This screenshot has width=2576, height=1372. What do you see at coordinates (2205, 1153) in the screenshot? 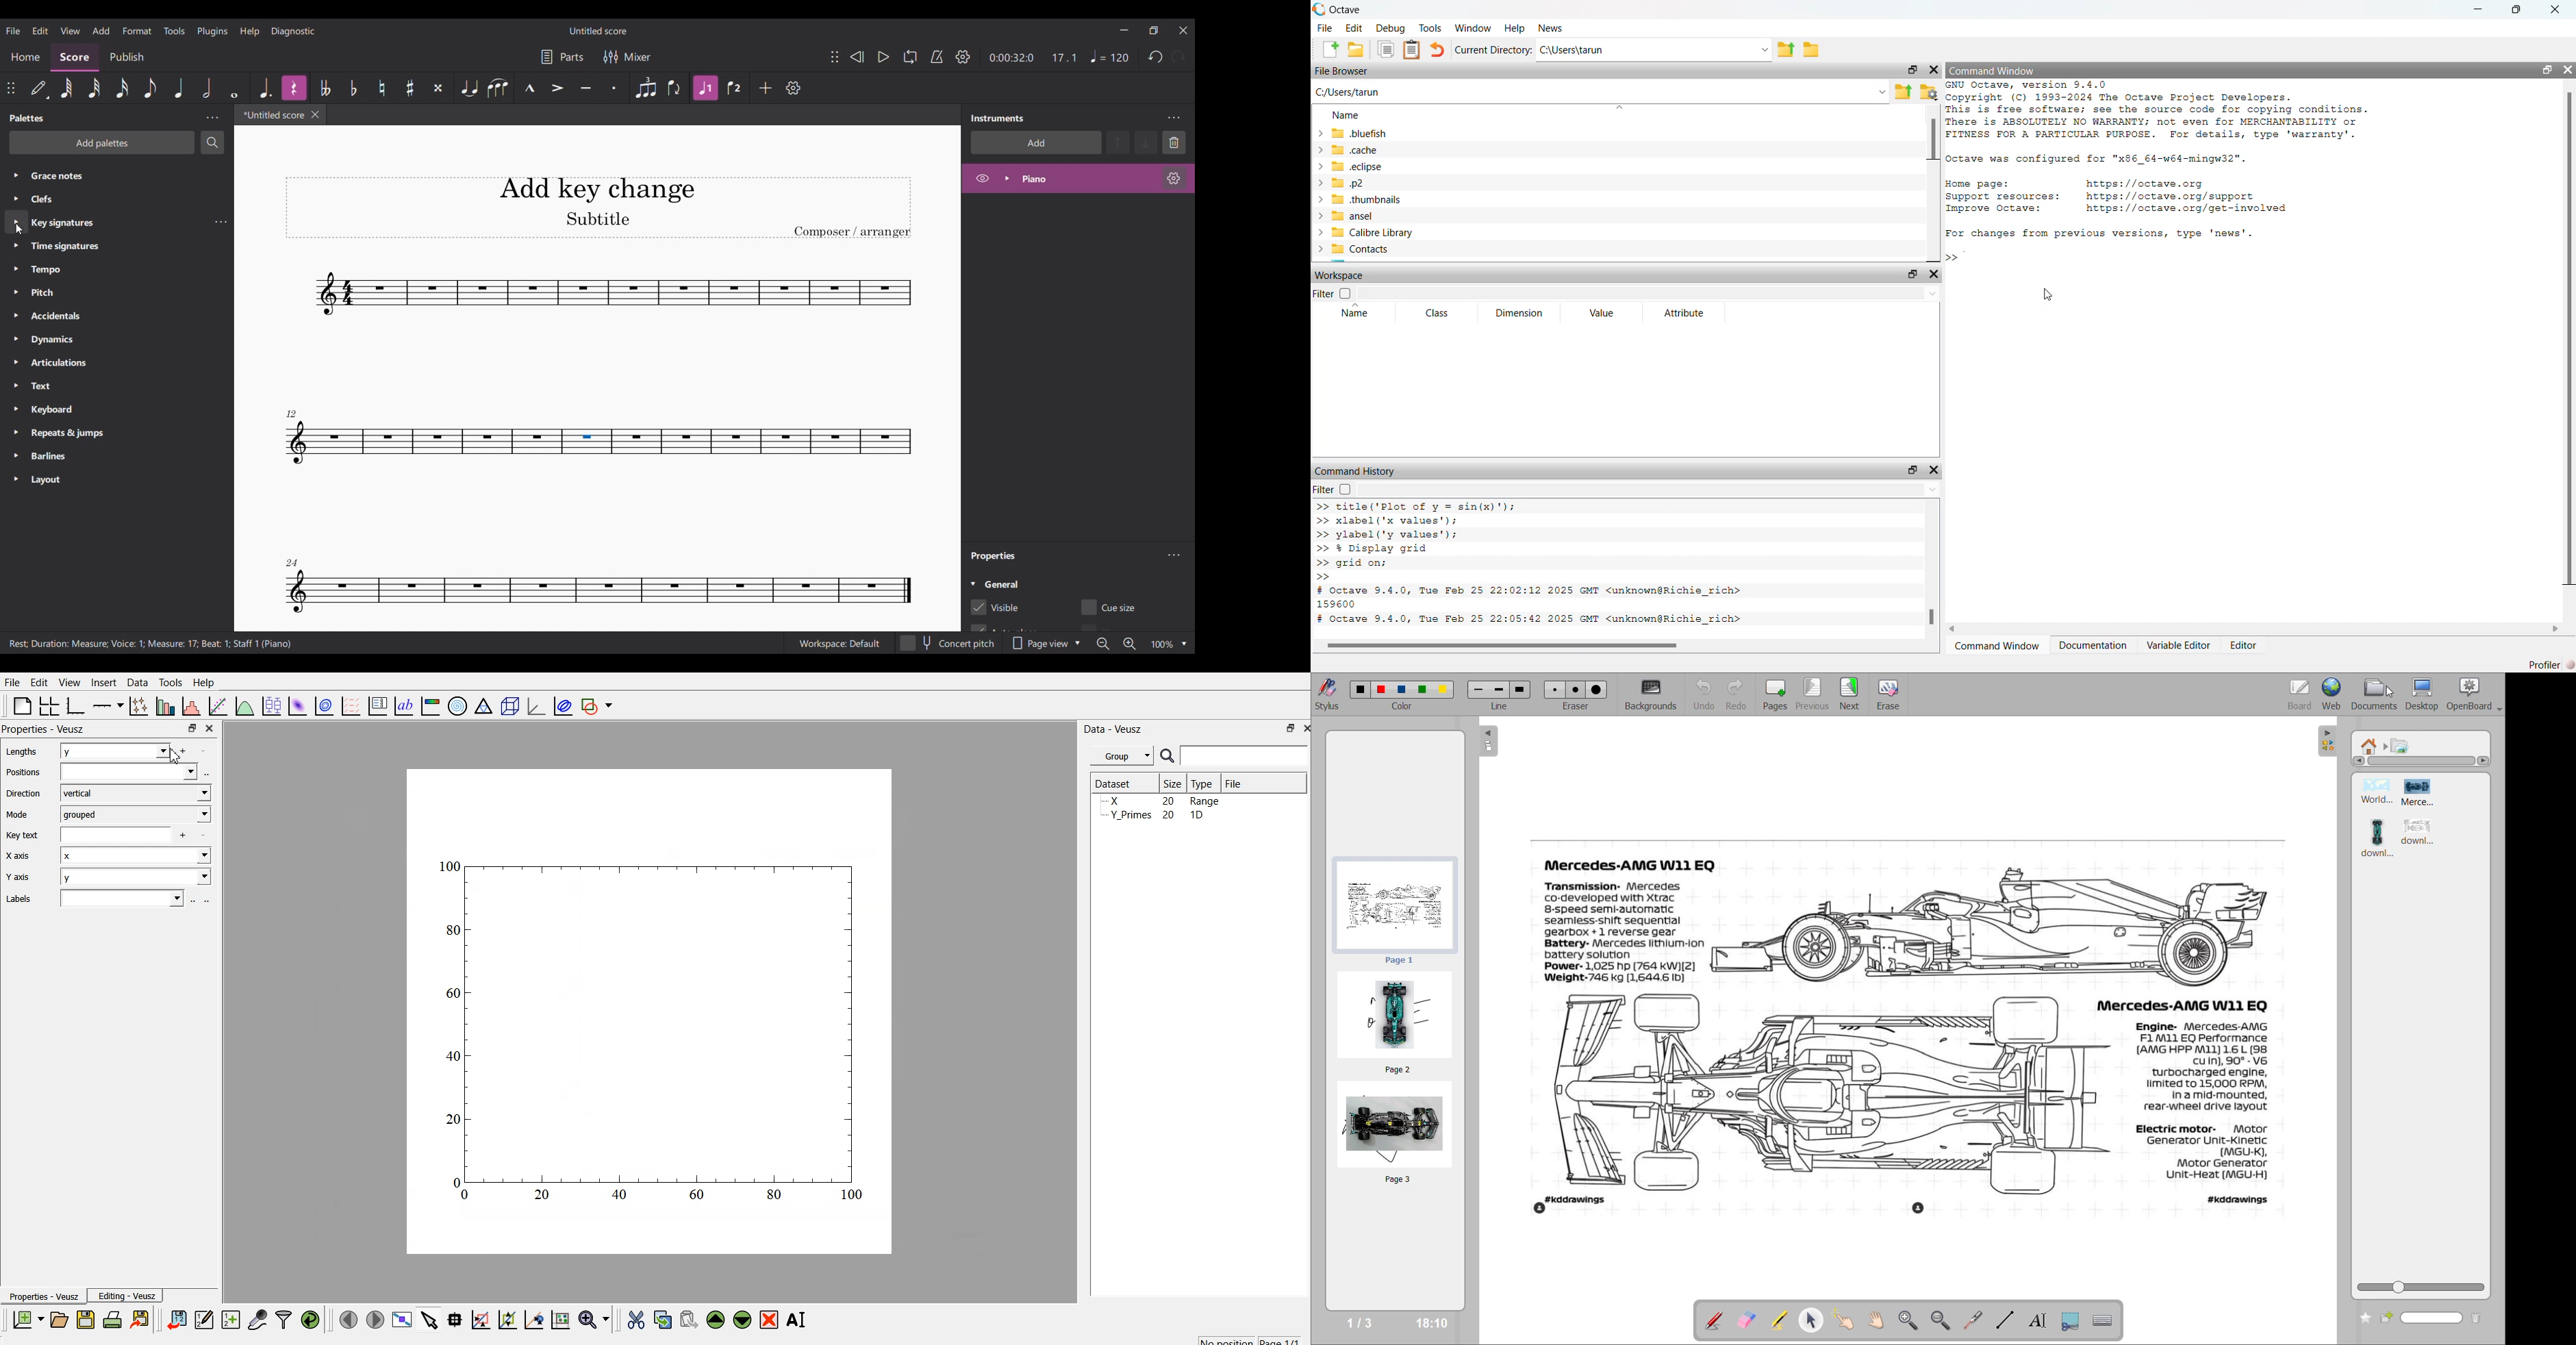
I see `Electric motor- Motor Generator Unit-Kinetic(MGU-K), Motor Generator Unit-Heat (MGU-H)` at bounding box center [2205, 1153].